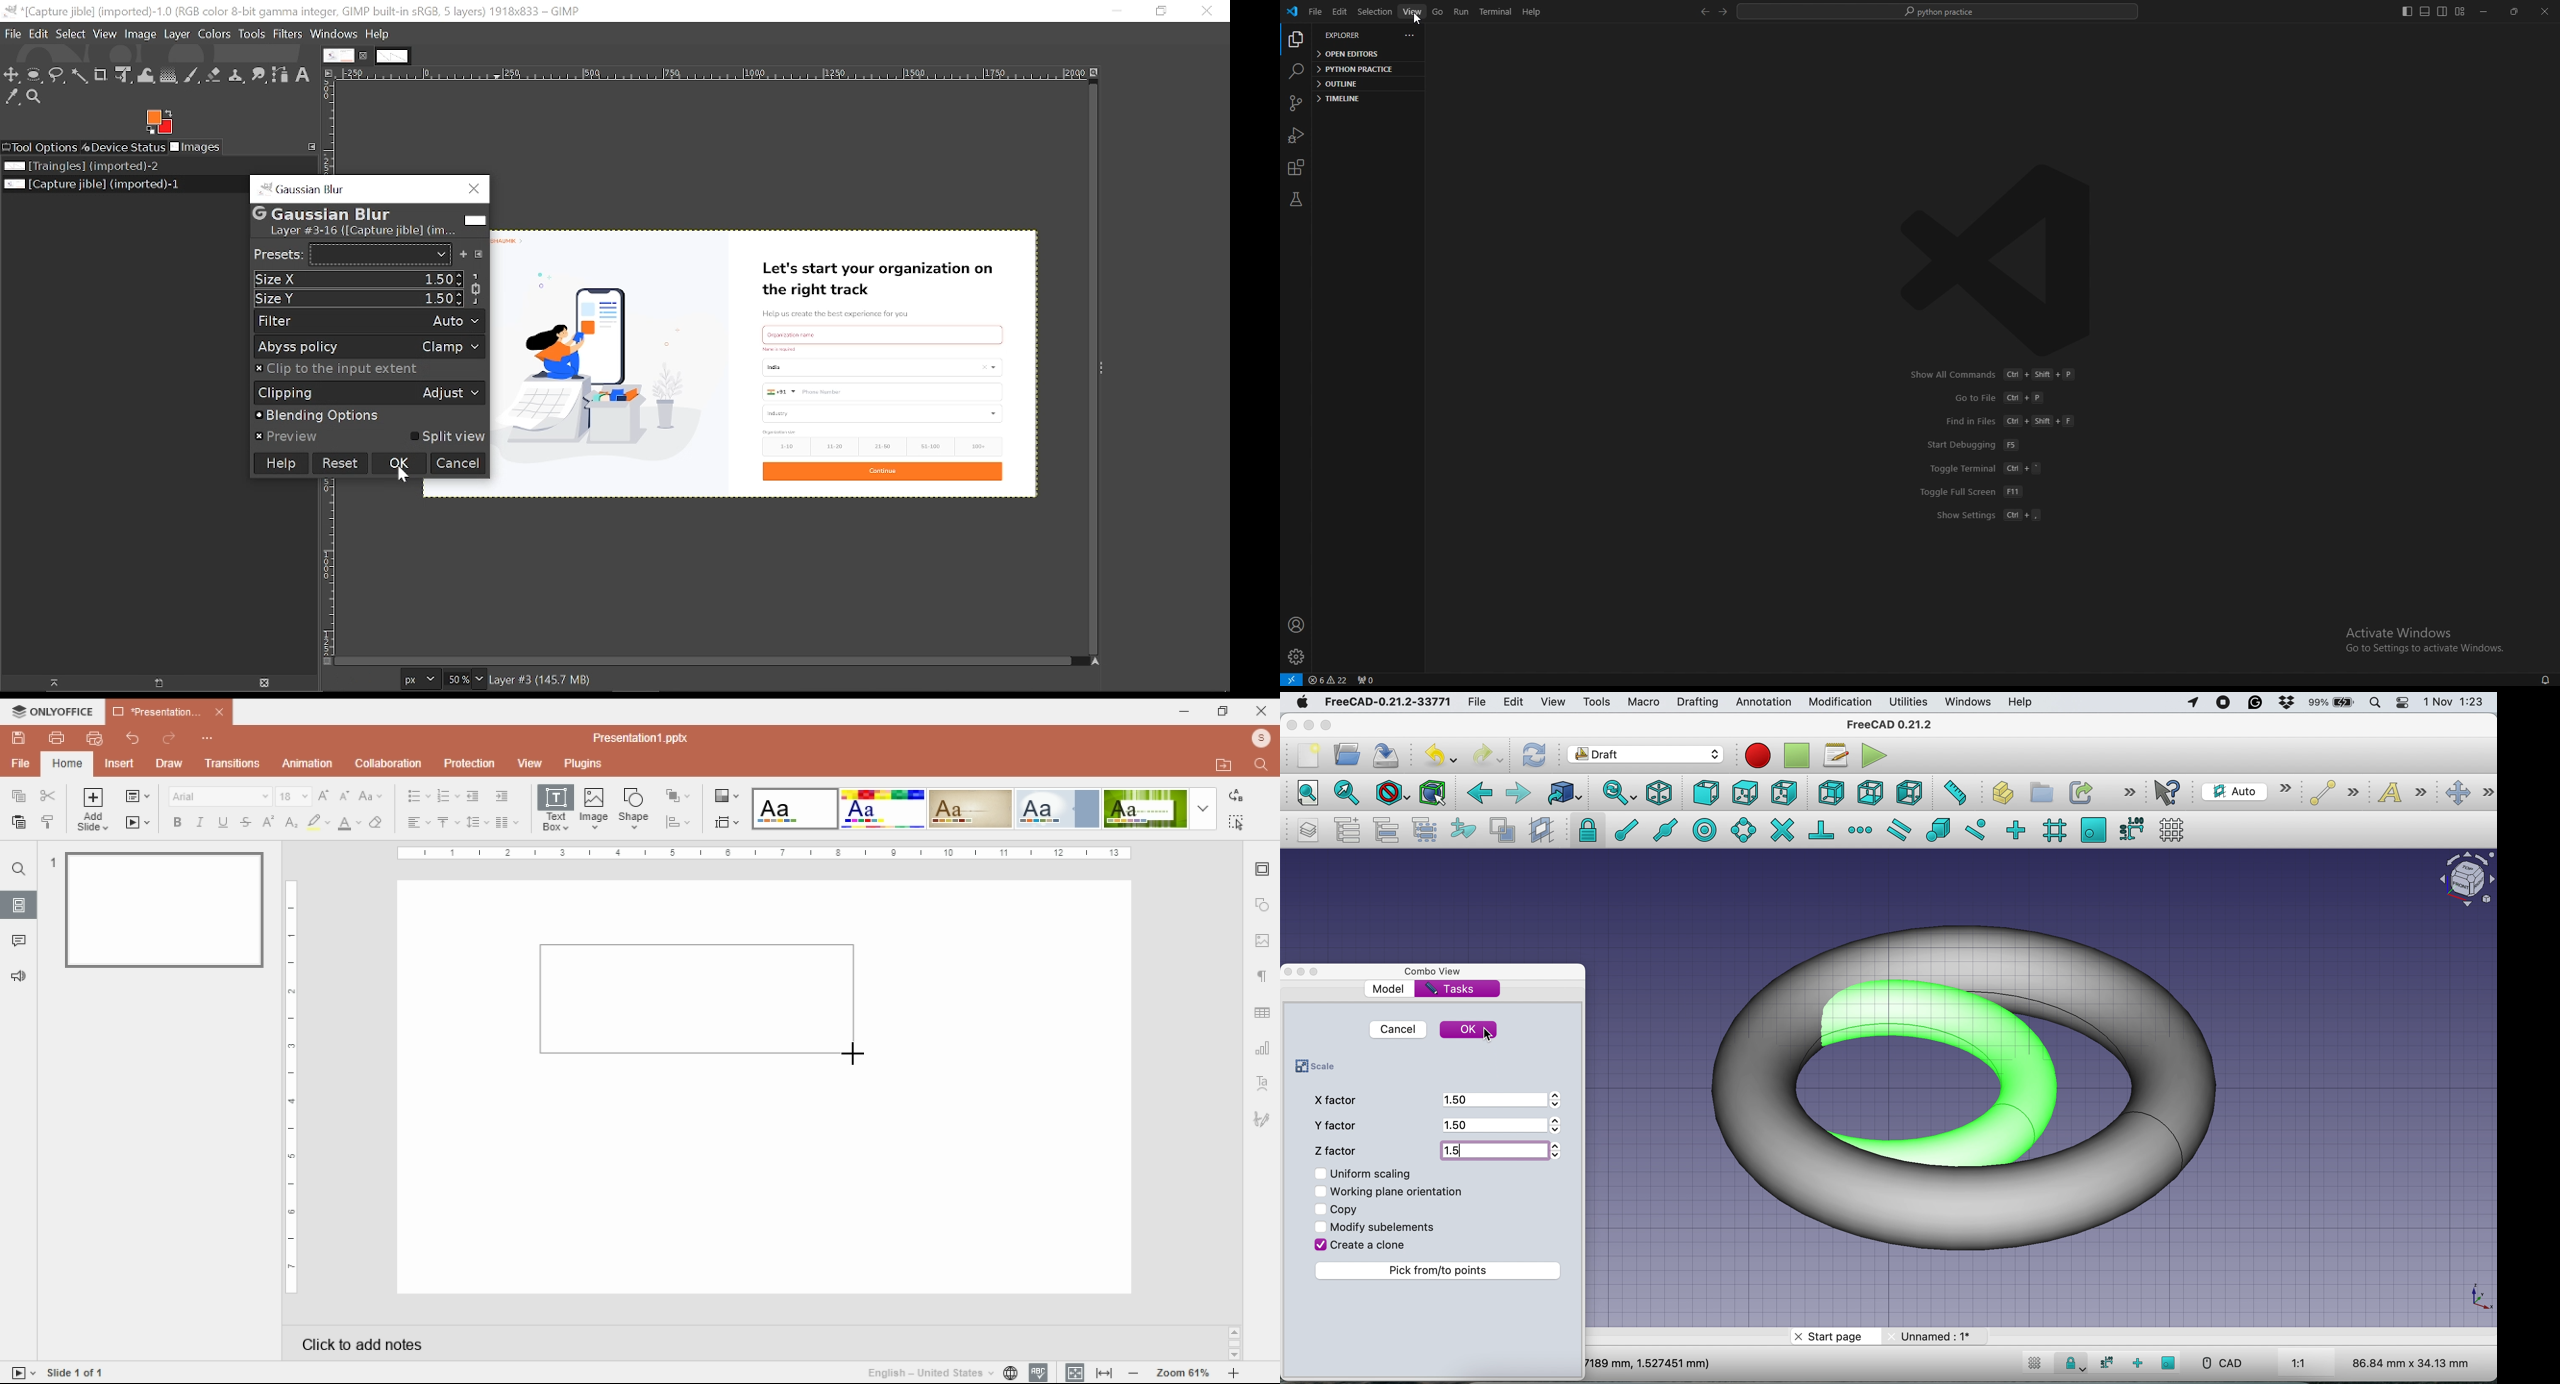 Image resolution: width=2576 pixels, height=1400 pixels. I want to click on Delet image, so click(270, 682).